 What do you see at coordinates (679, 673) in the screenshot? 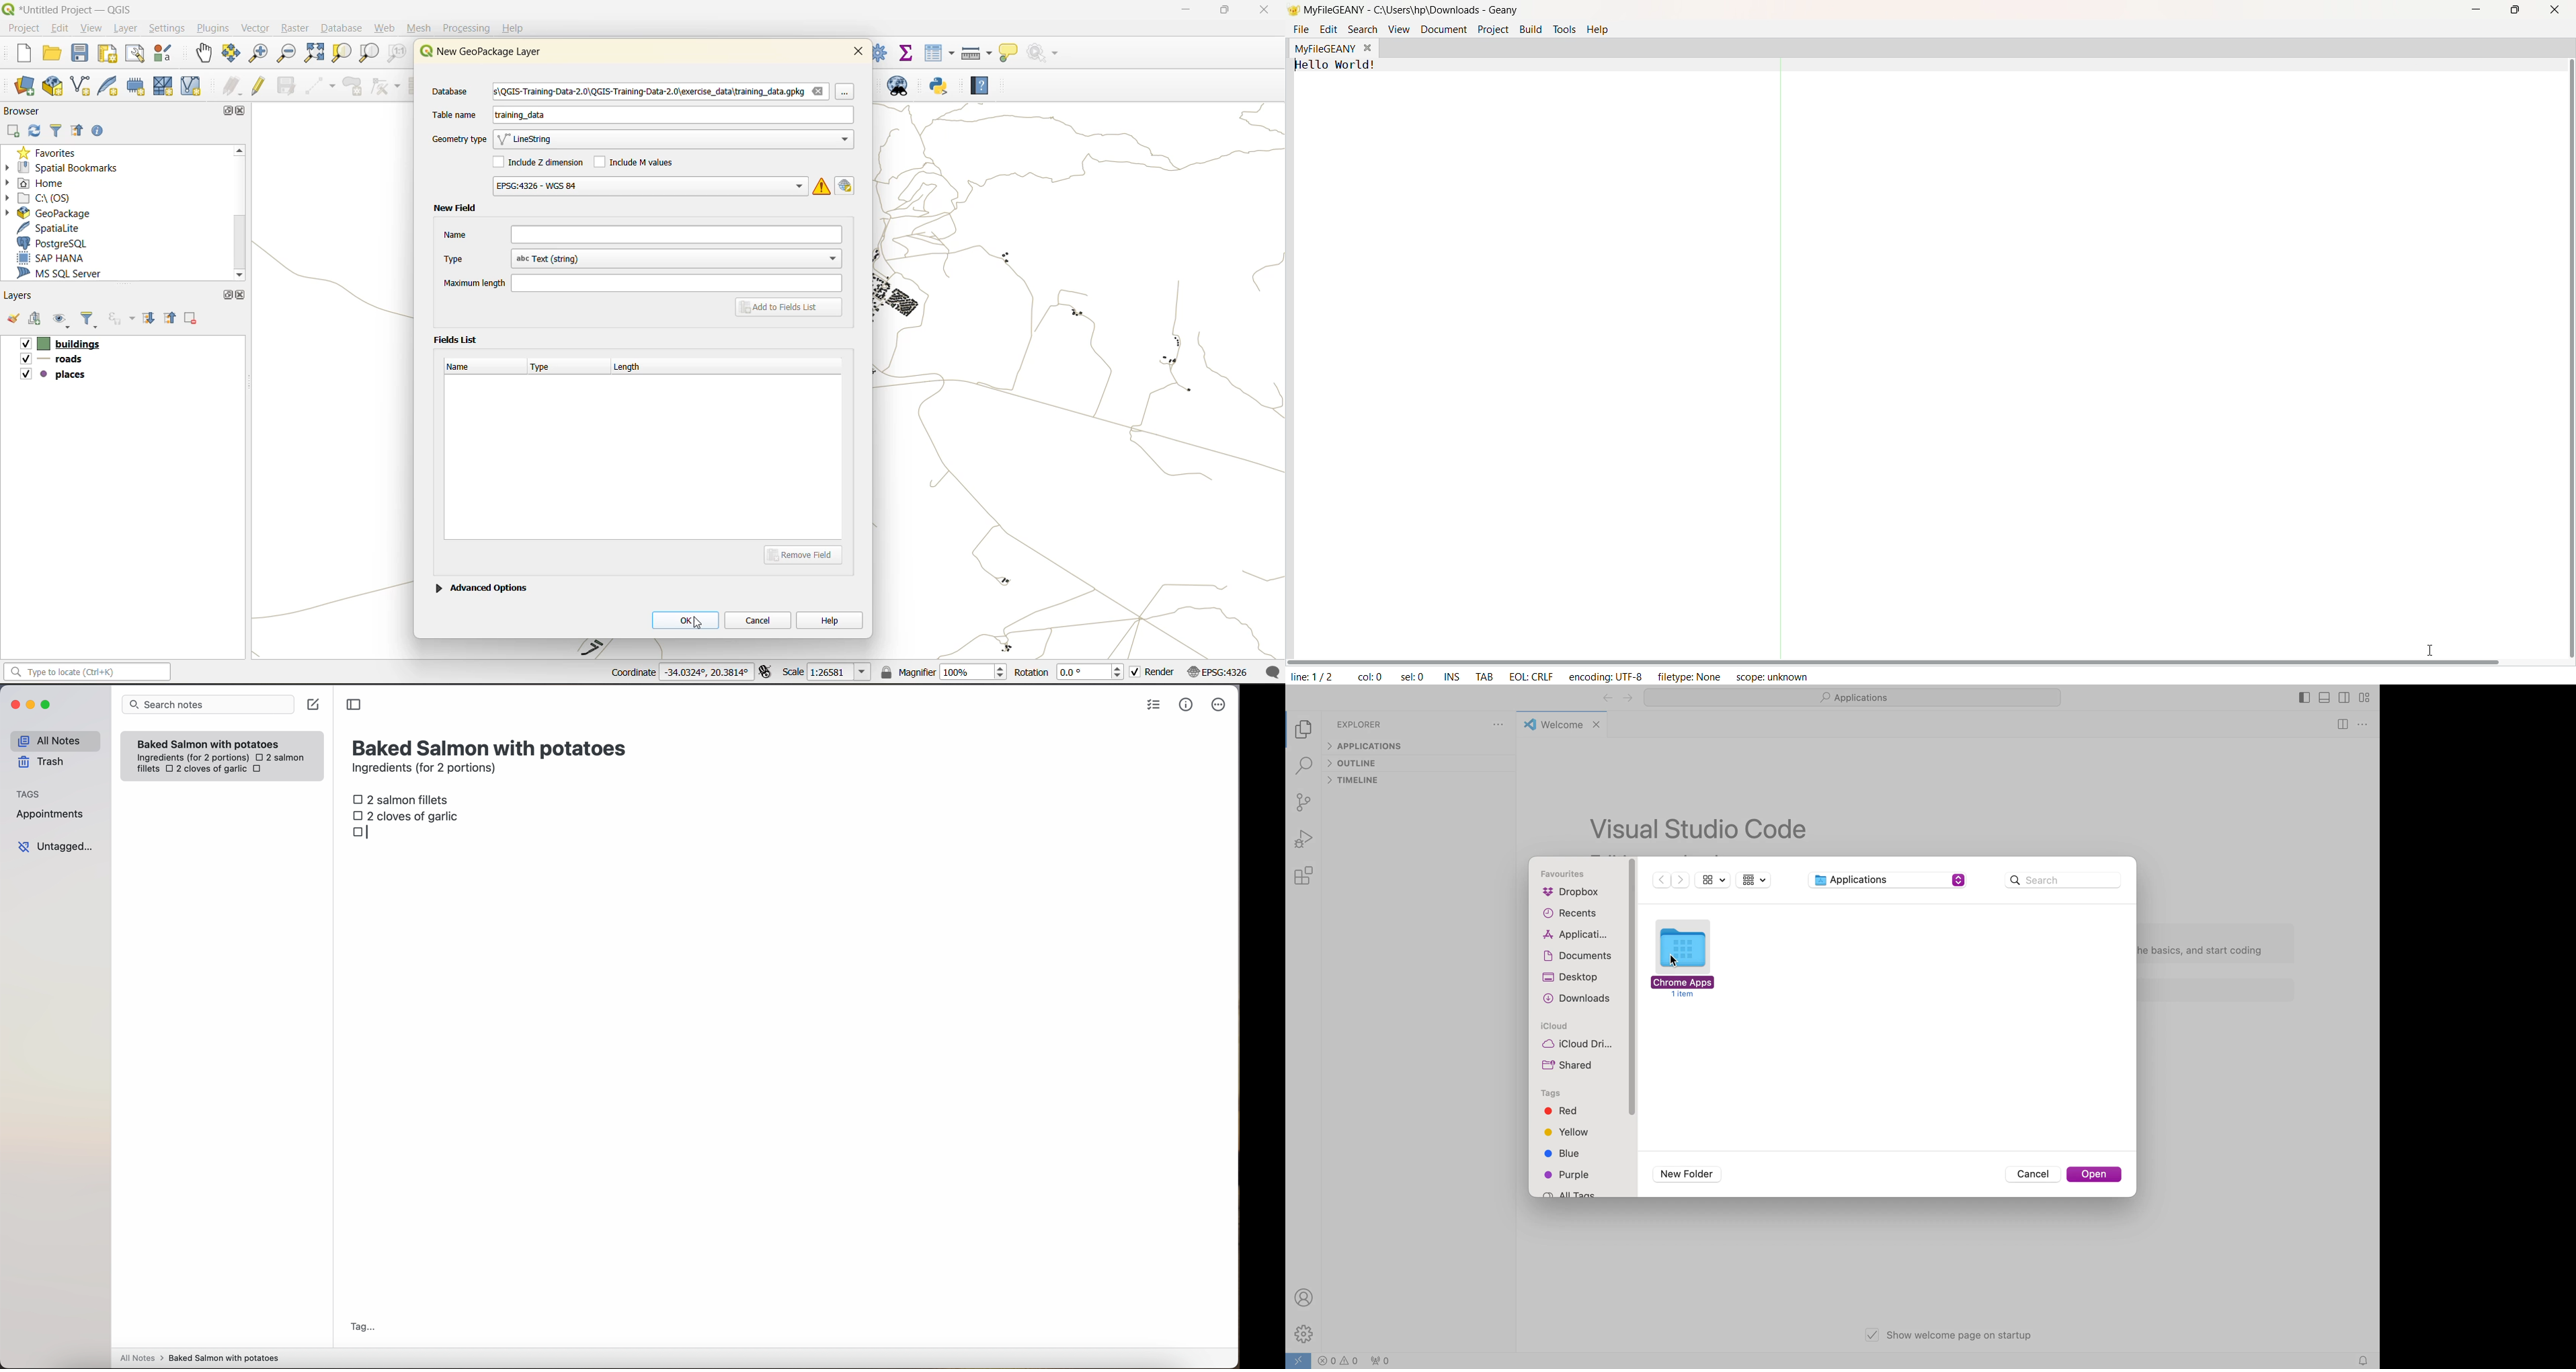
I see `coordinates` at bounding box center [679, 673].